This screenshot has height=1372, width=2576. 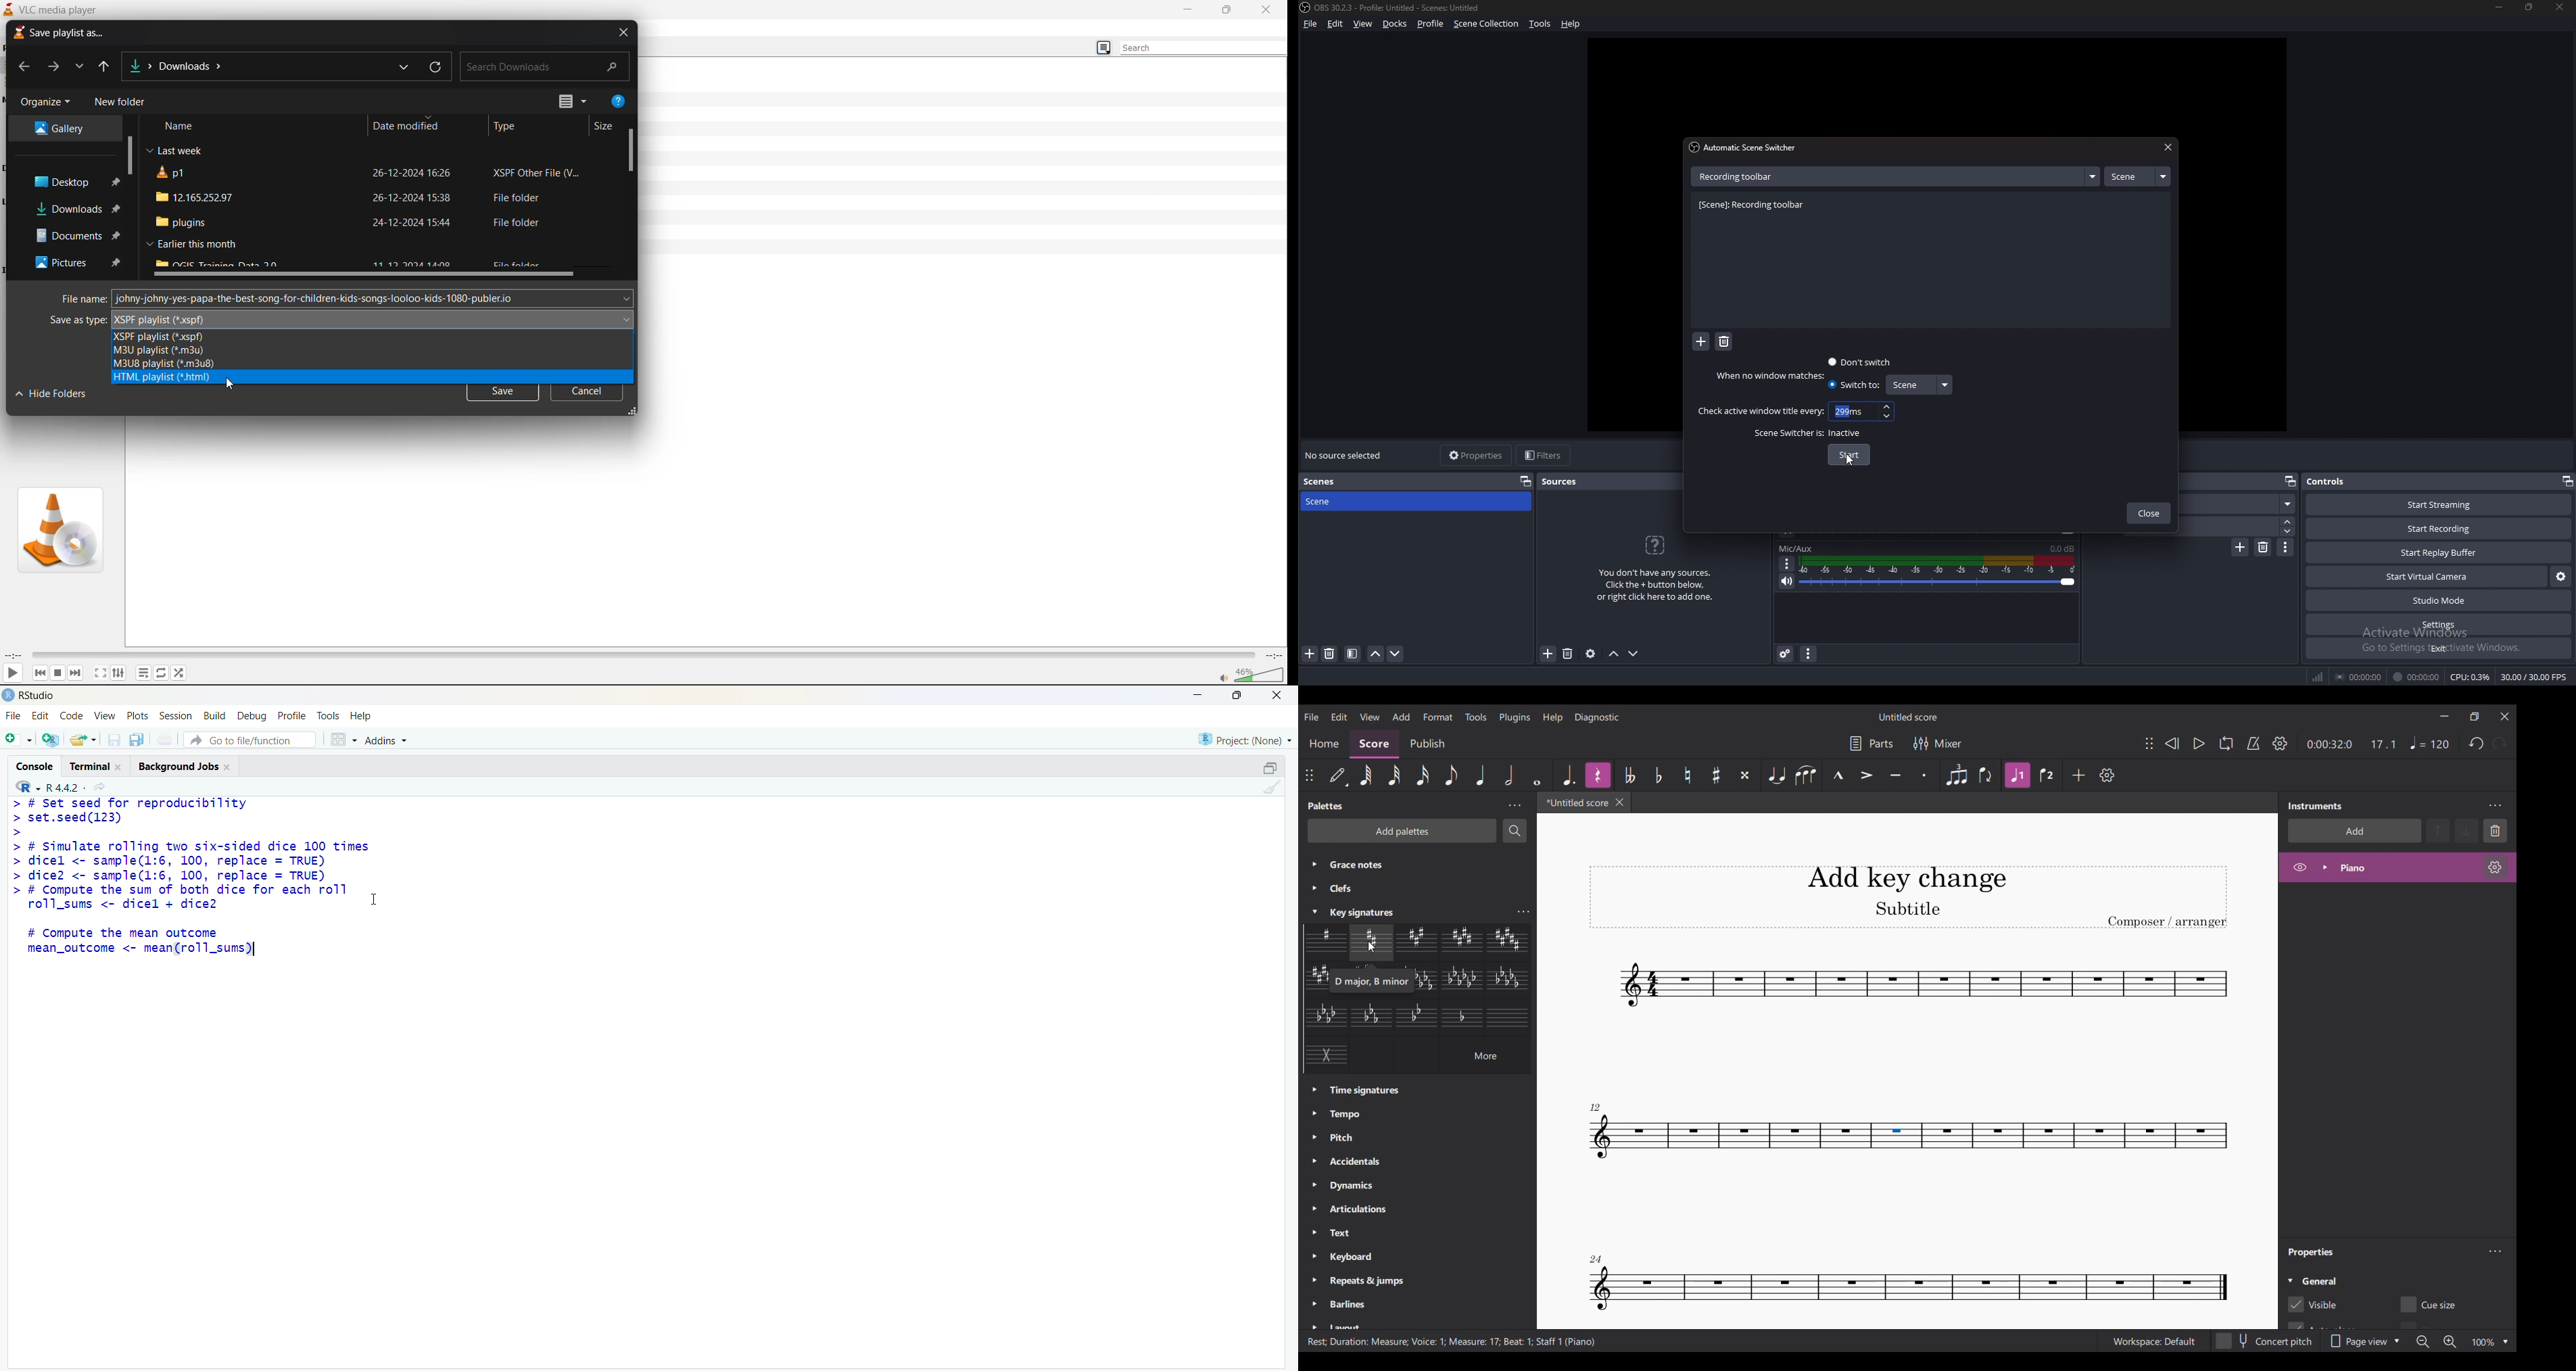 What do you see at coordinates (1540, 23) in the screenshot?
I see `tools` at bounding box center [1540, 23].